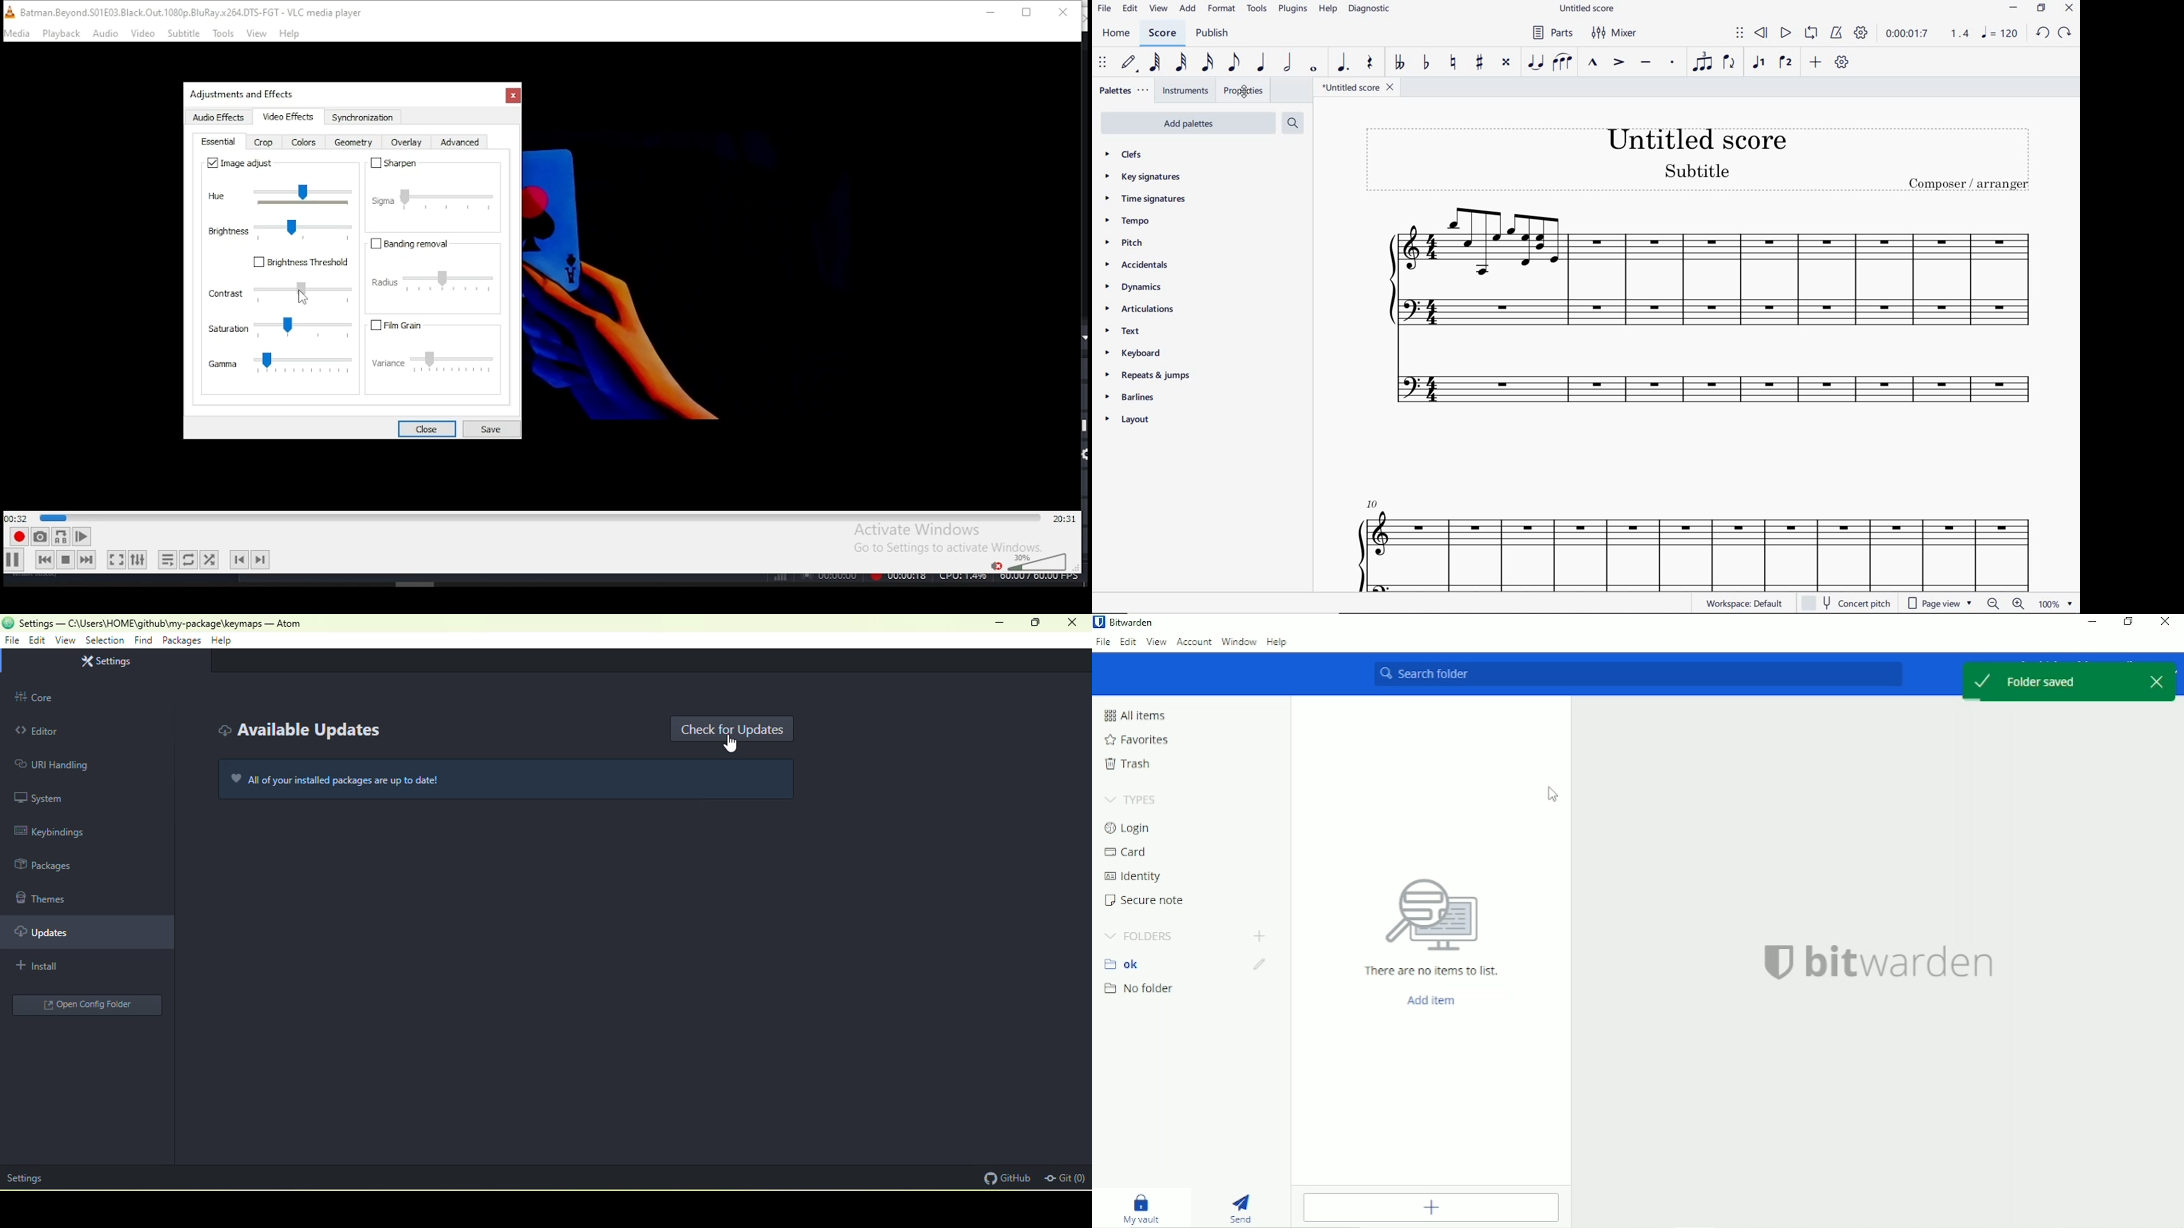 Image resolution: width=2184 pixels, height=1232 pixels. Describe the element at coordinates (1134, 715) in the screenshot. I see `All items` at that location.